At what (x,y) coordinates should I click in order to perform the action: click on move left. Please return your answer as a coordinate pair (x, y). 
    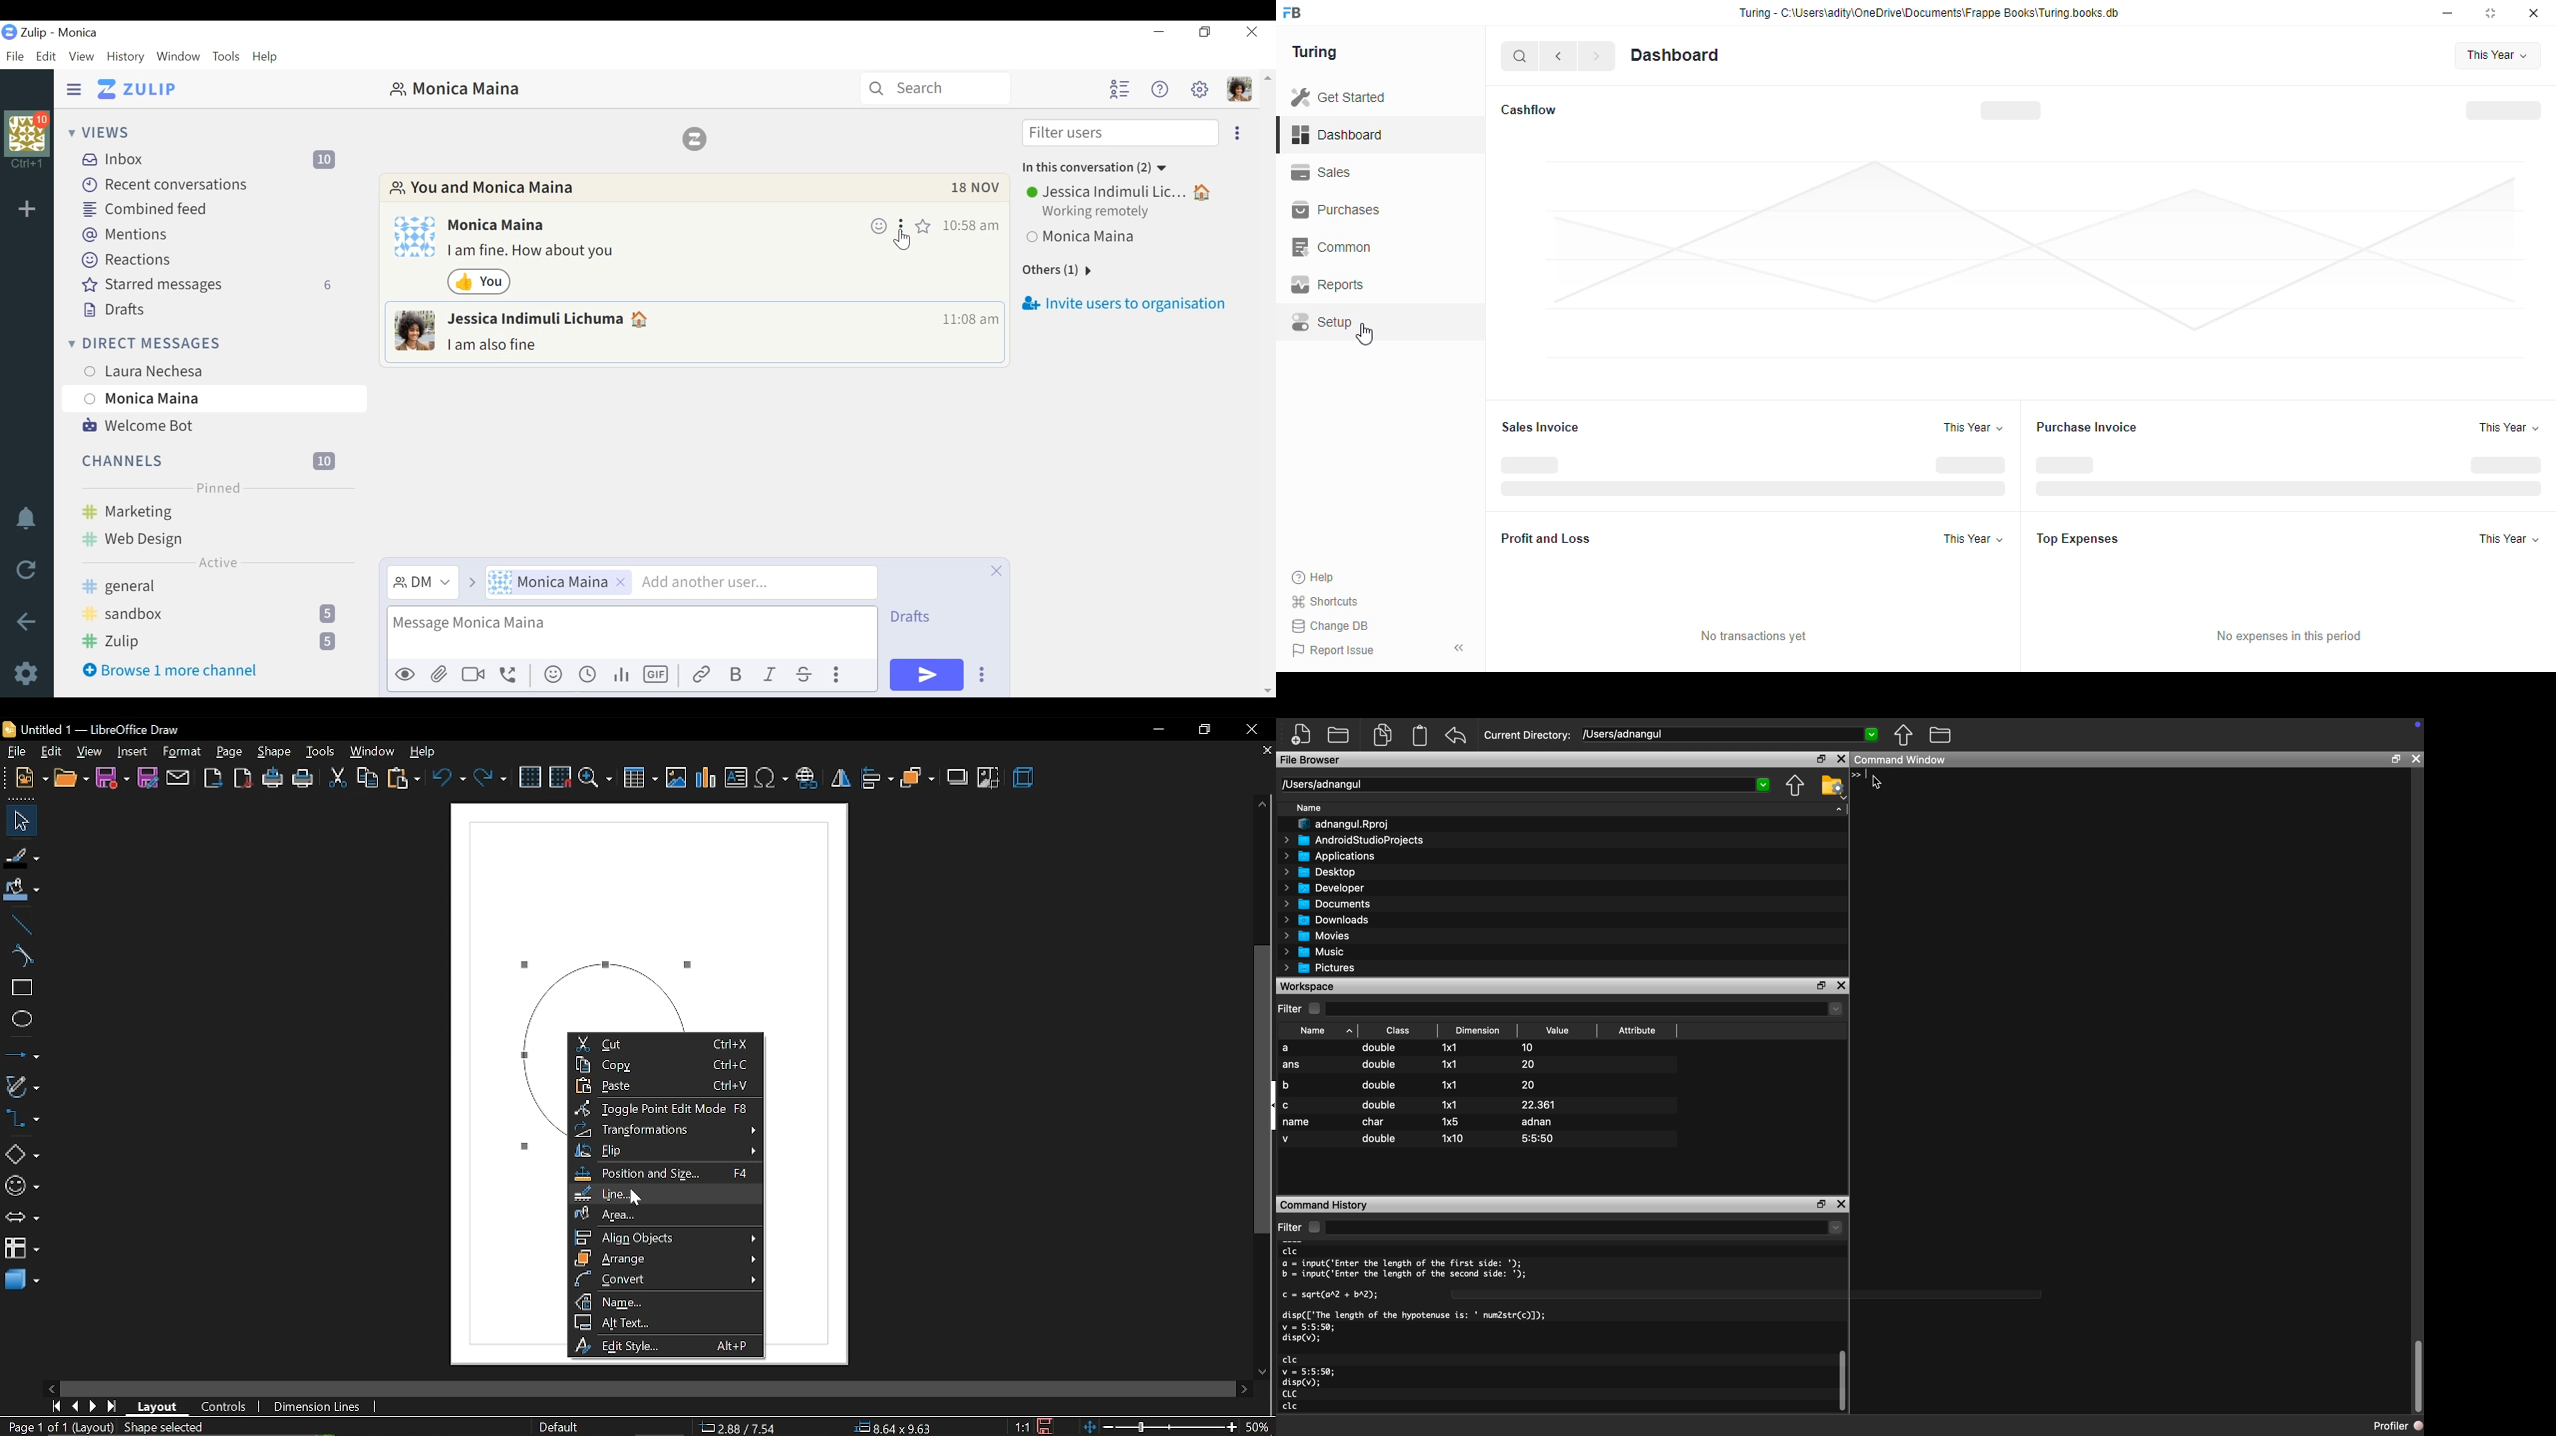
    Looking at the image, I should click on (51, 1389).